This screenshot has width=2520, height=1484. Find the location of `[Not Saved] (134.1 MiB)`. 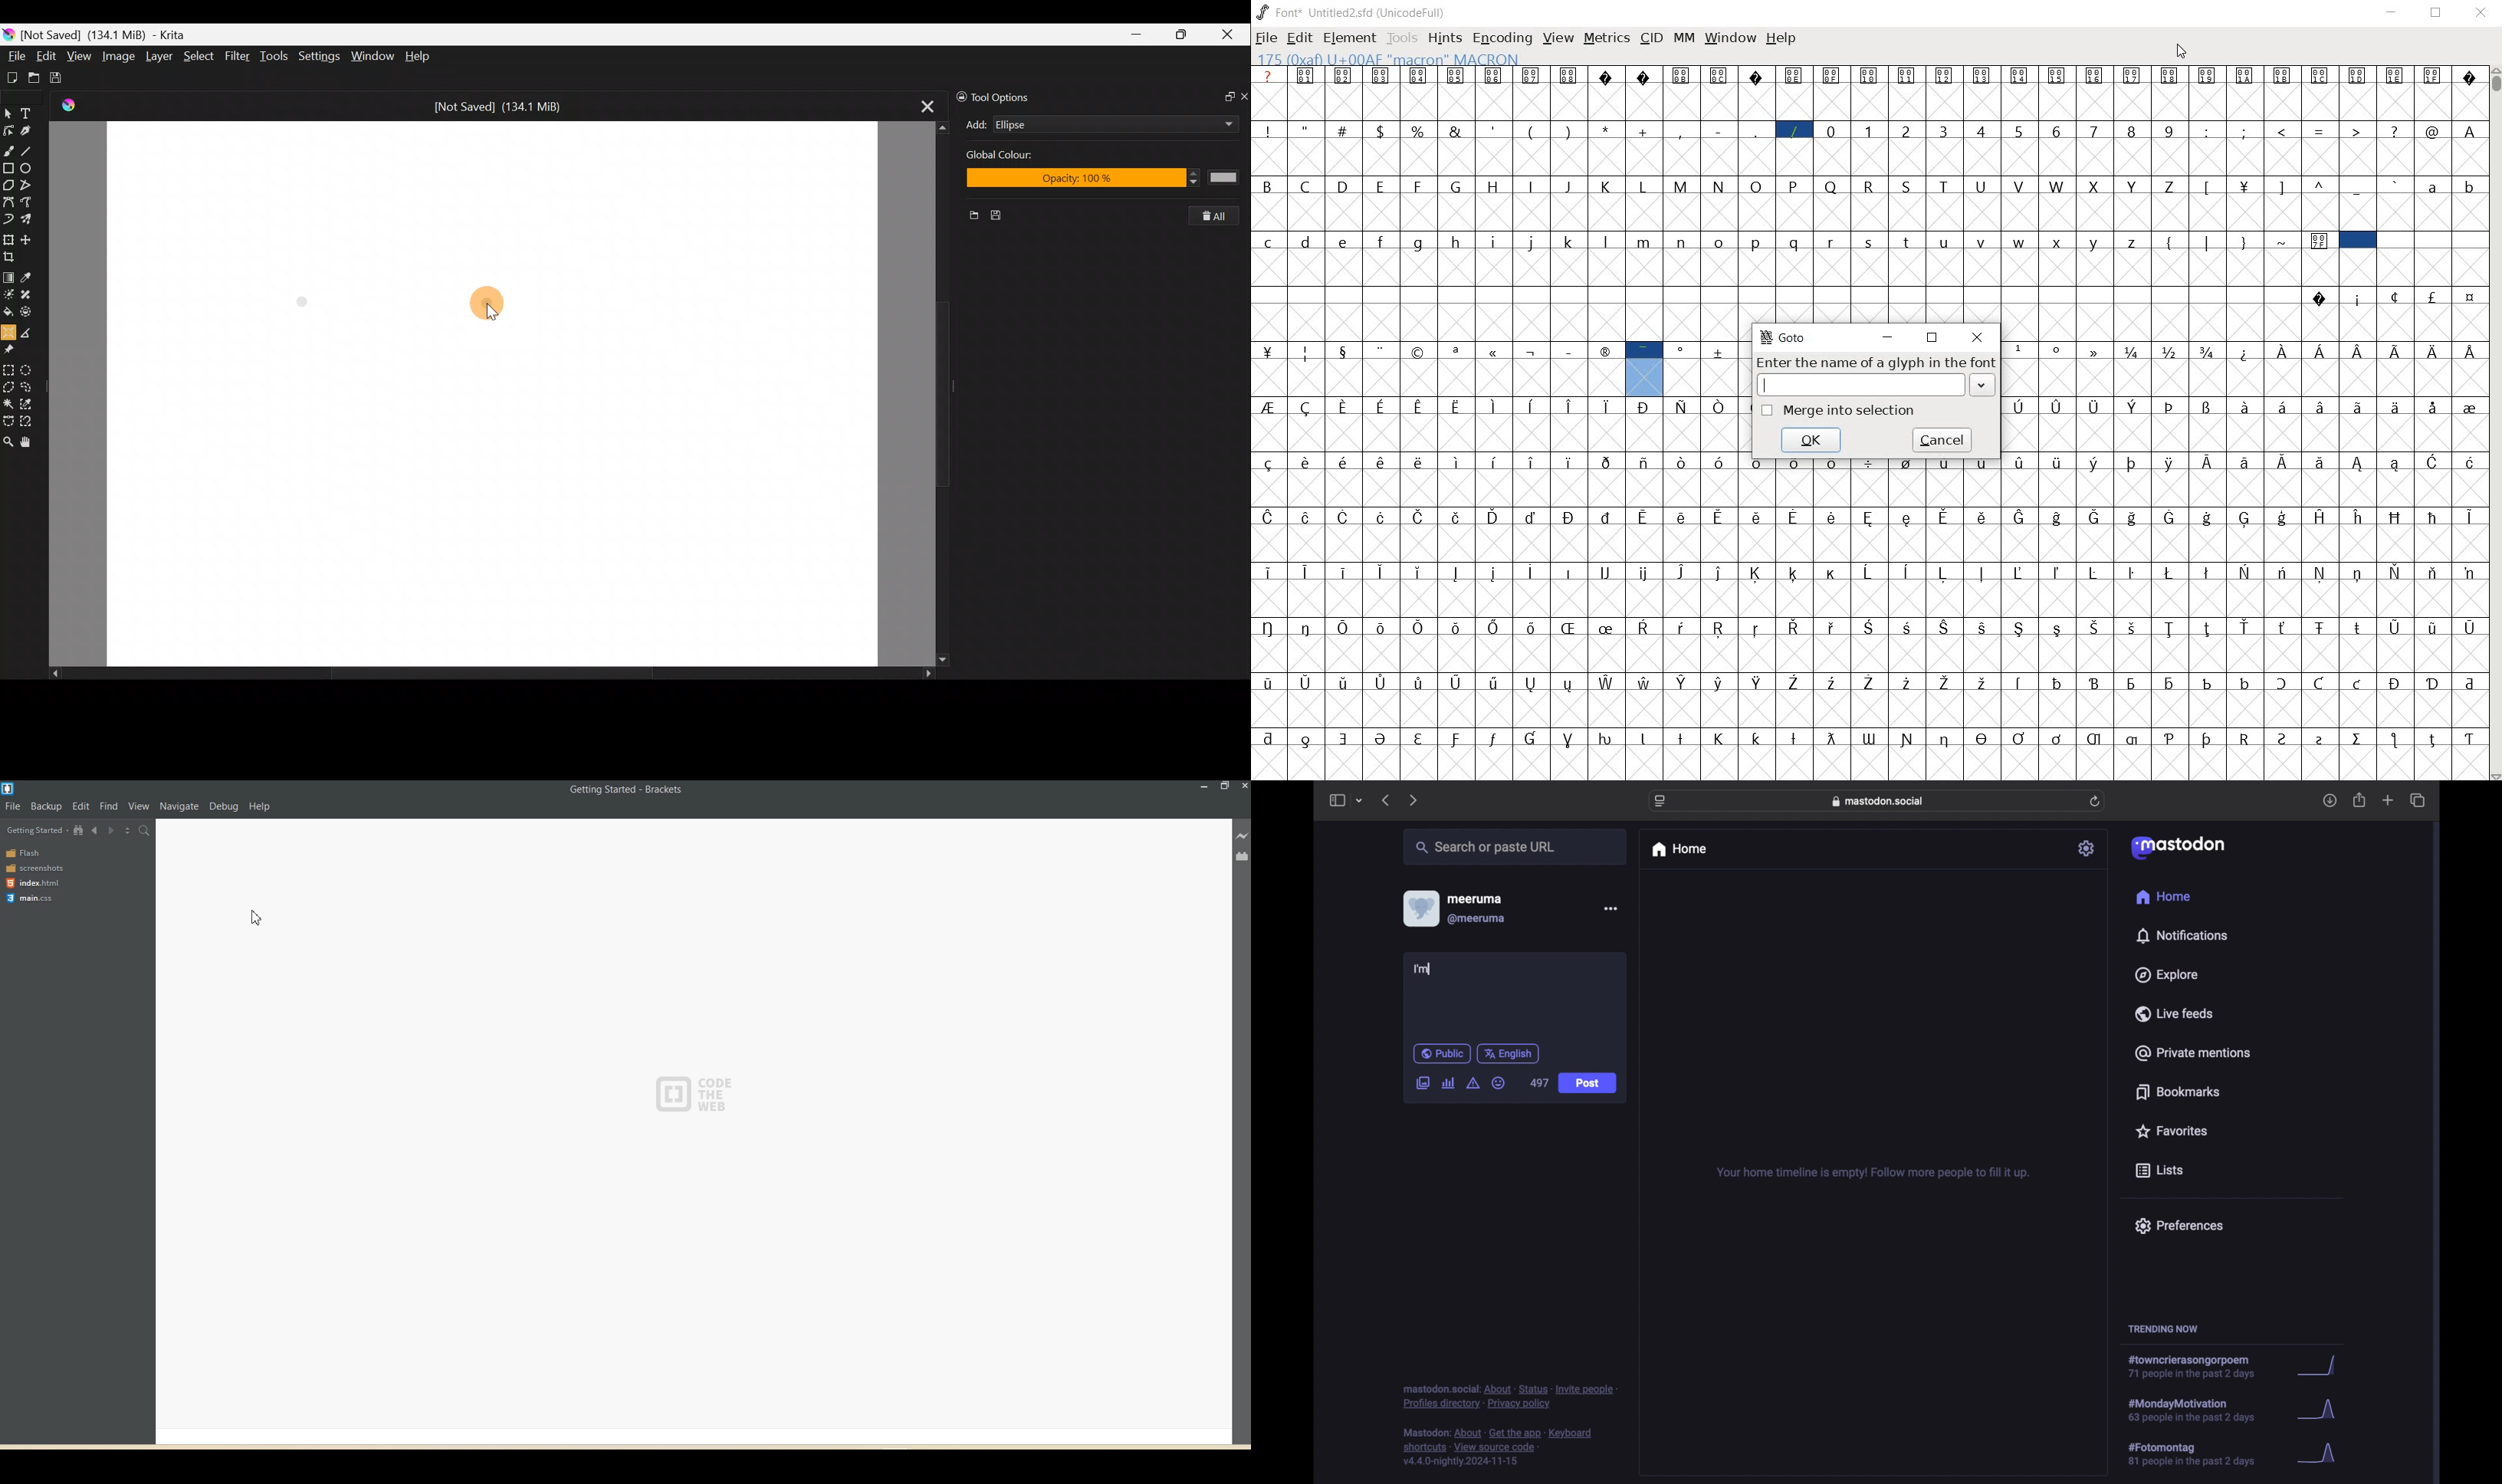

[Not Saved] (134.1 MiB) is located at coordinates (504, 105).